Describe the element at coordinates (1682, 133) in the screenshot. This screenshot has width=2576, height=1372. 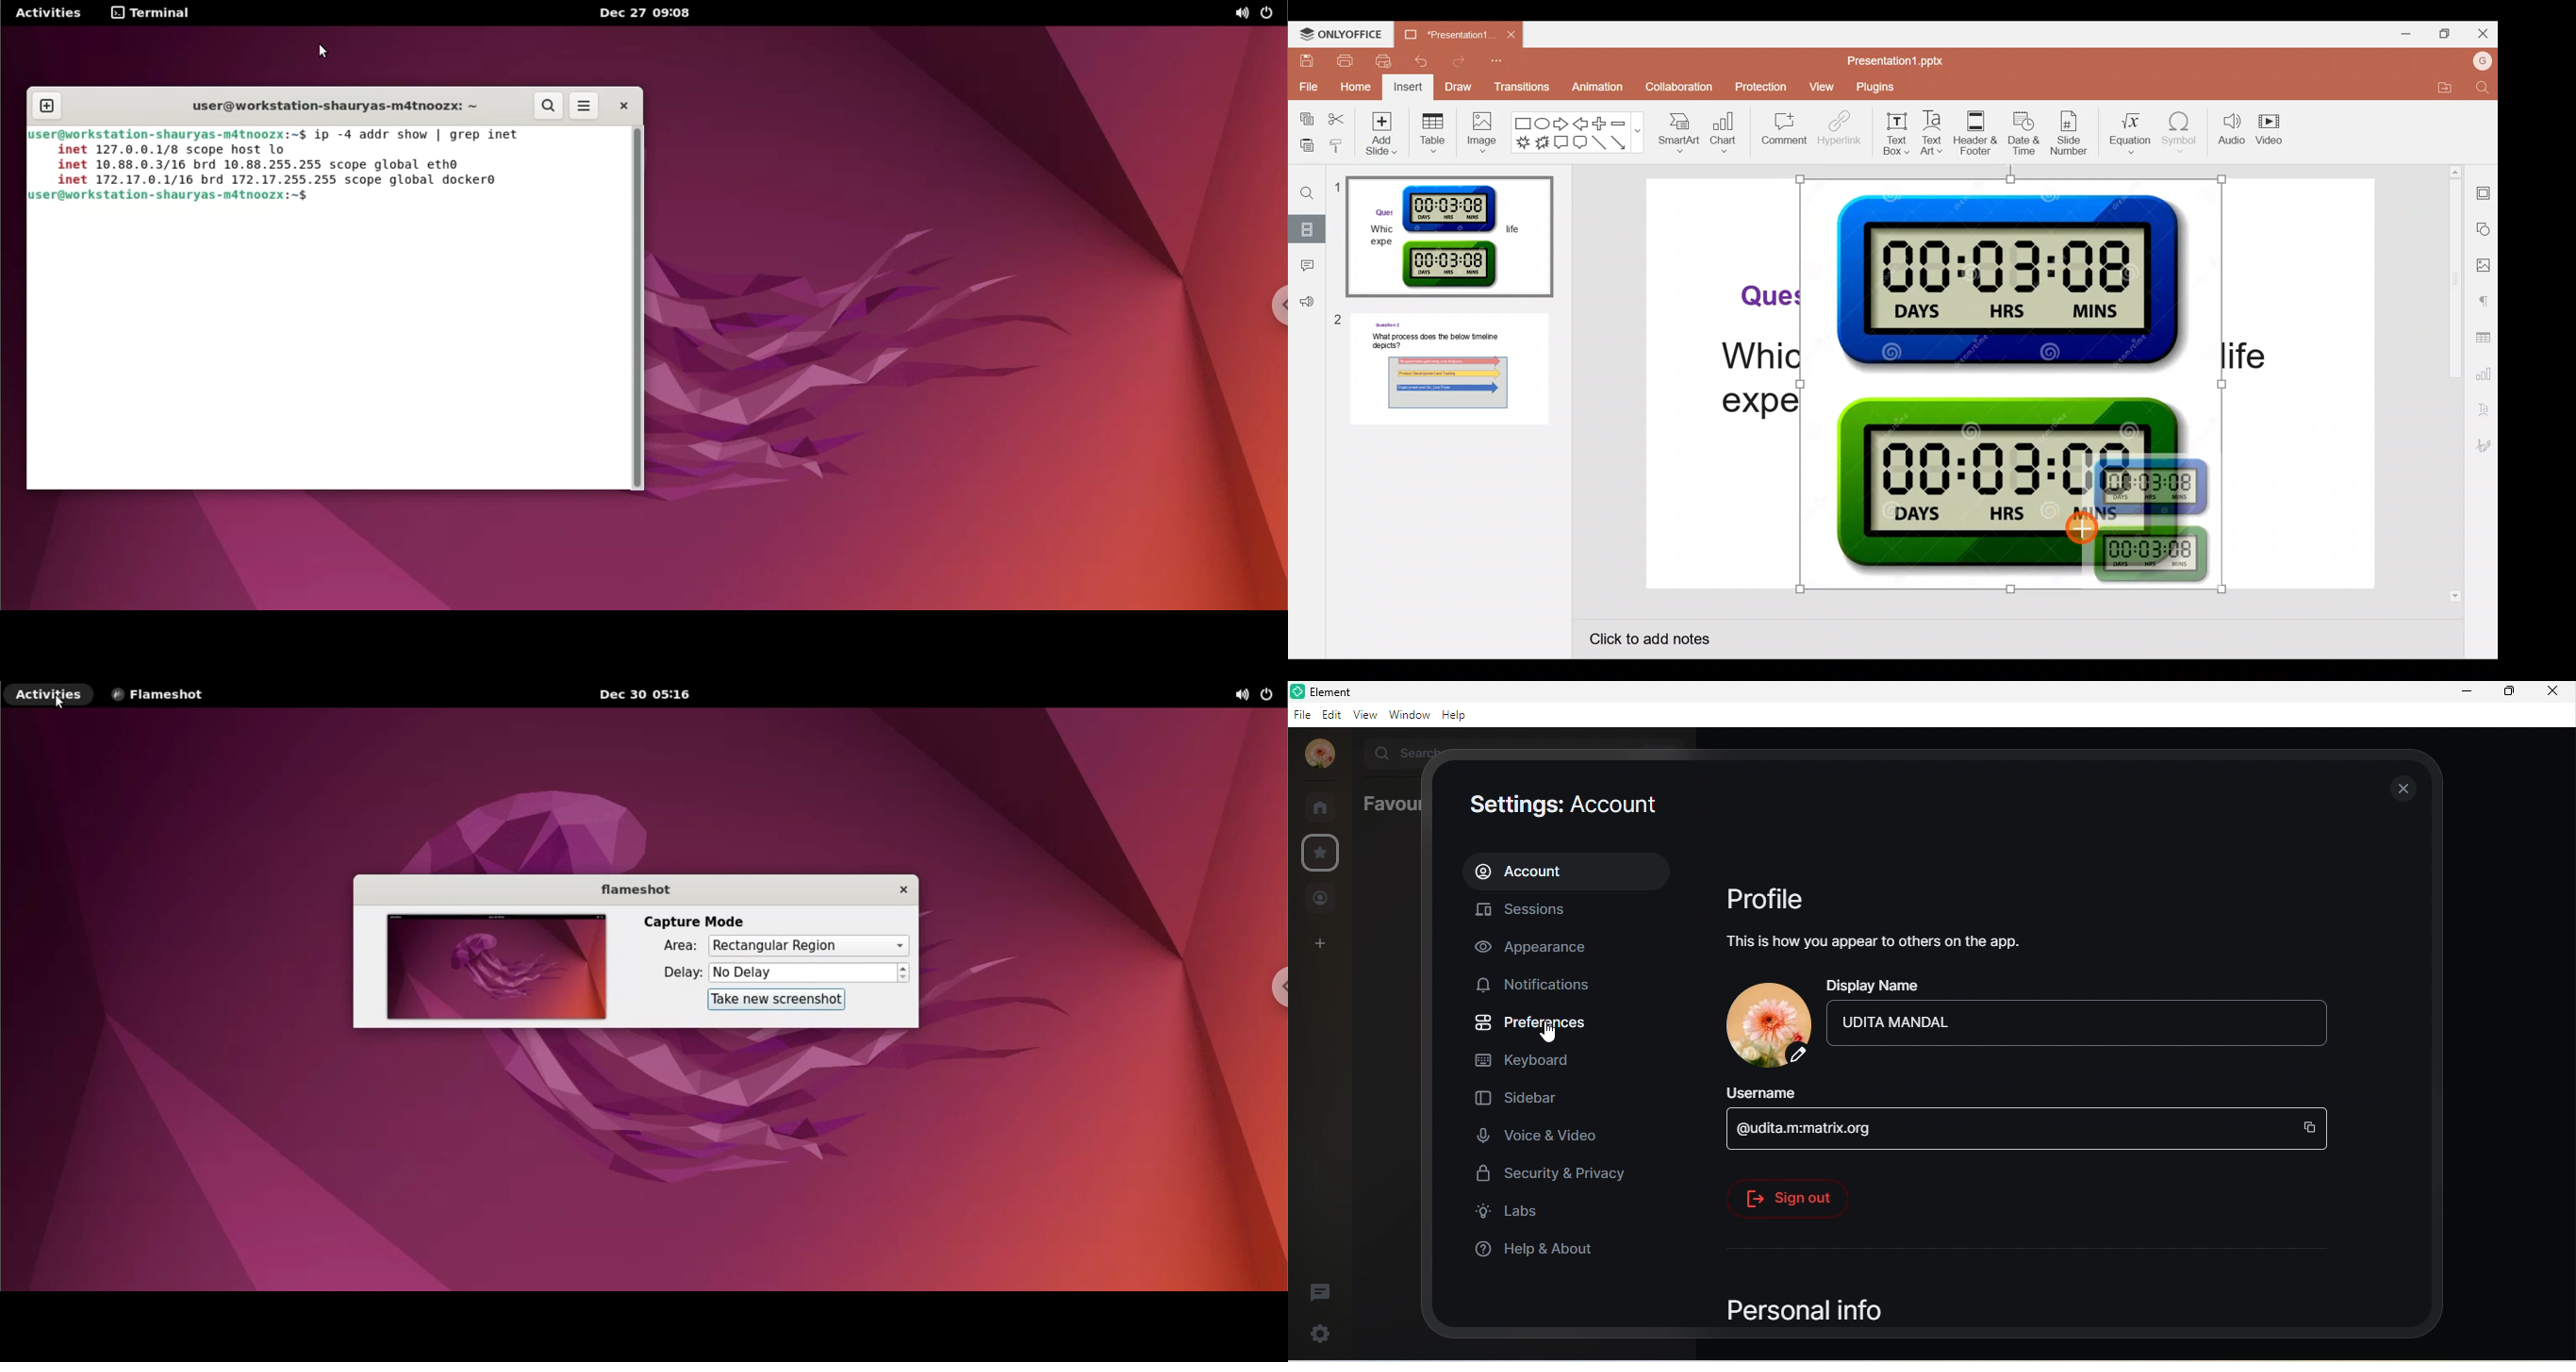
I see `SmartArt` at that location.